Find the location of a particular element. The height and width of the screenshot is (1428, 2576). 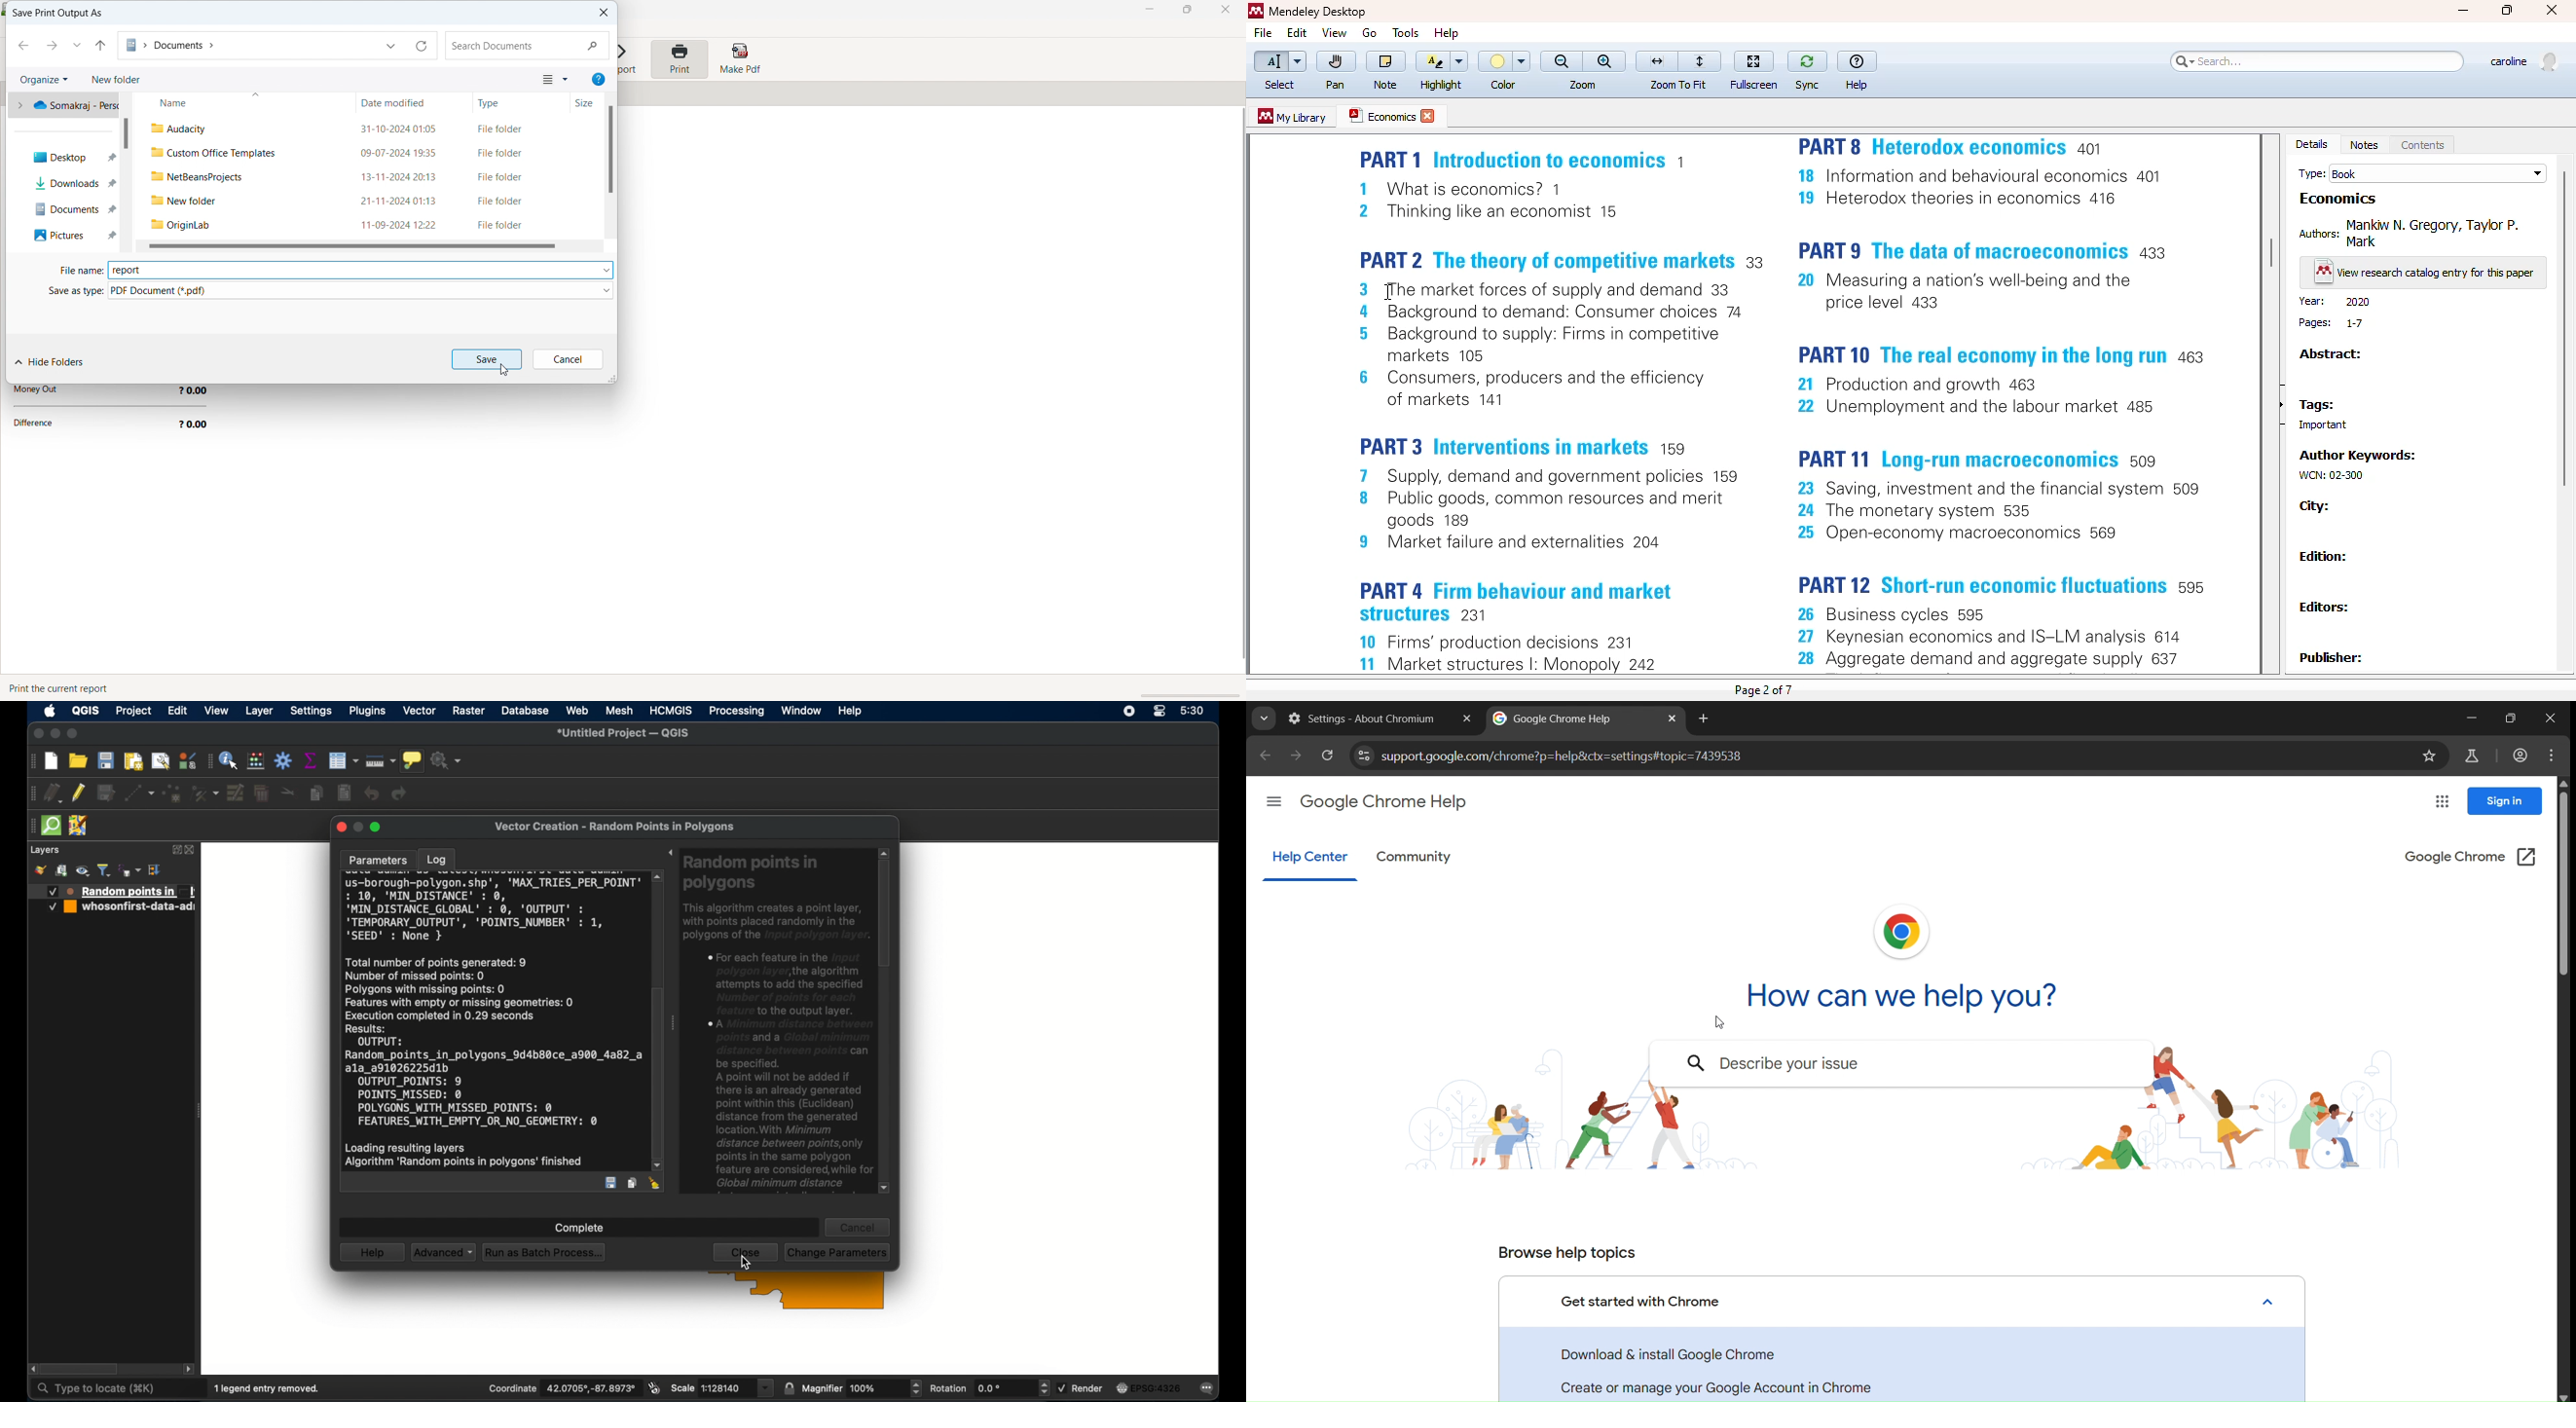

sync is located at coordinates (1808, 62).